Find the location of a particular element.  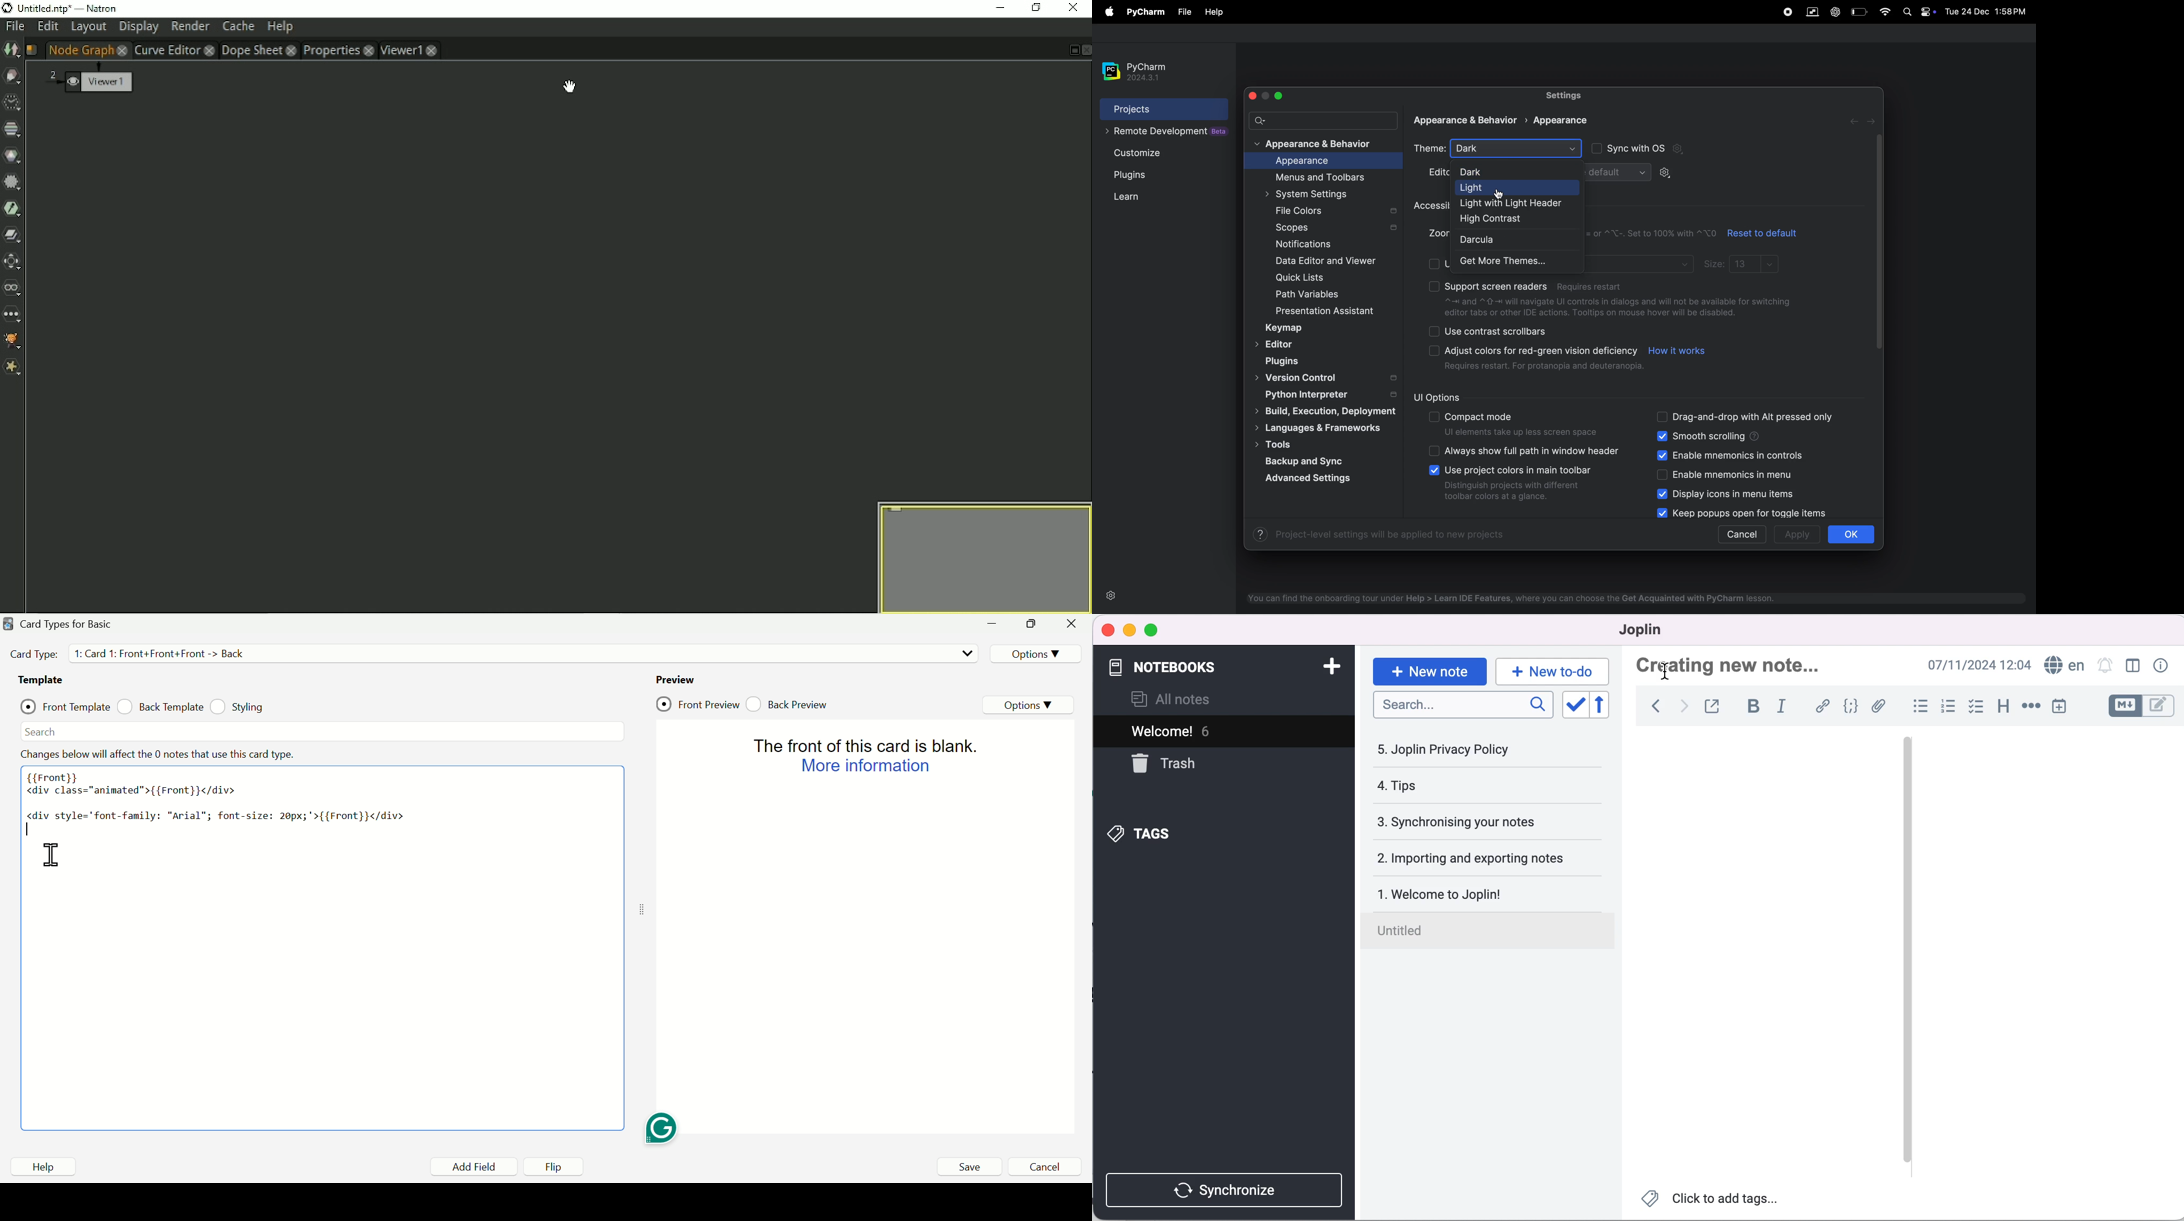

italic is located at coordinates (1784, 706).